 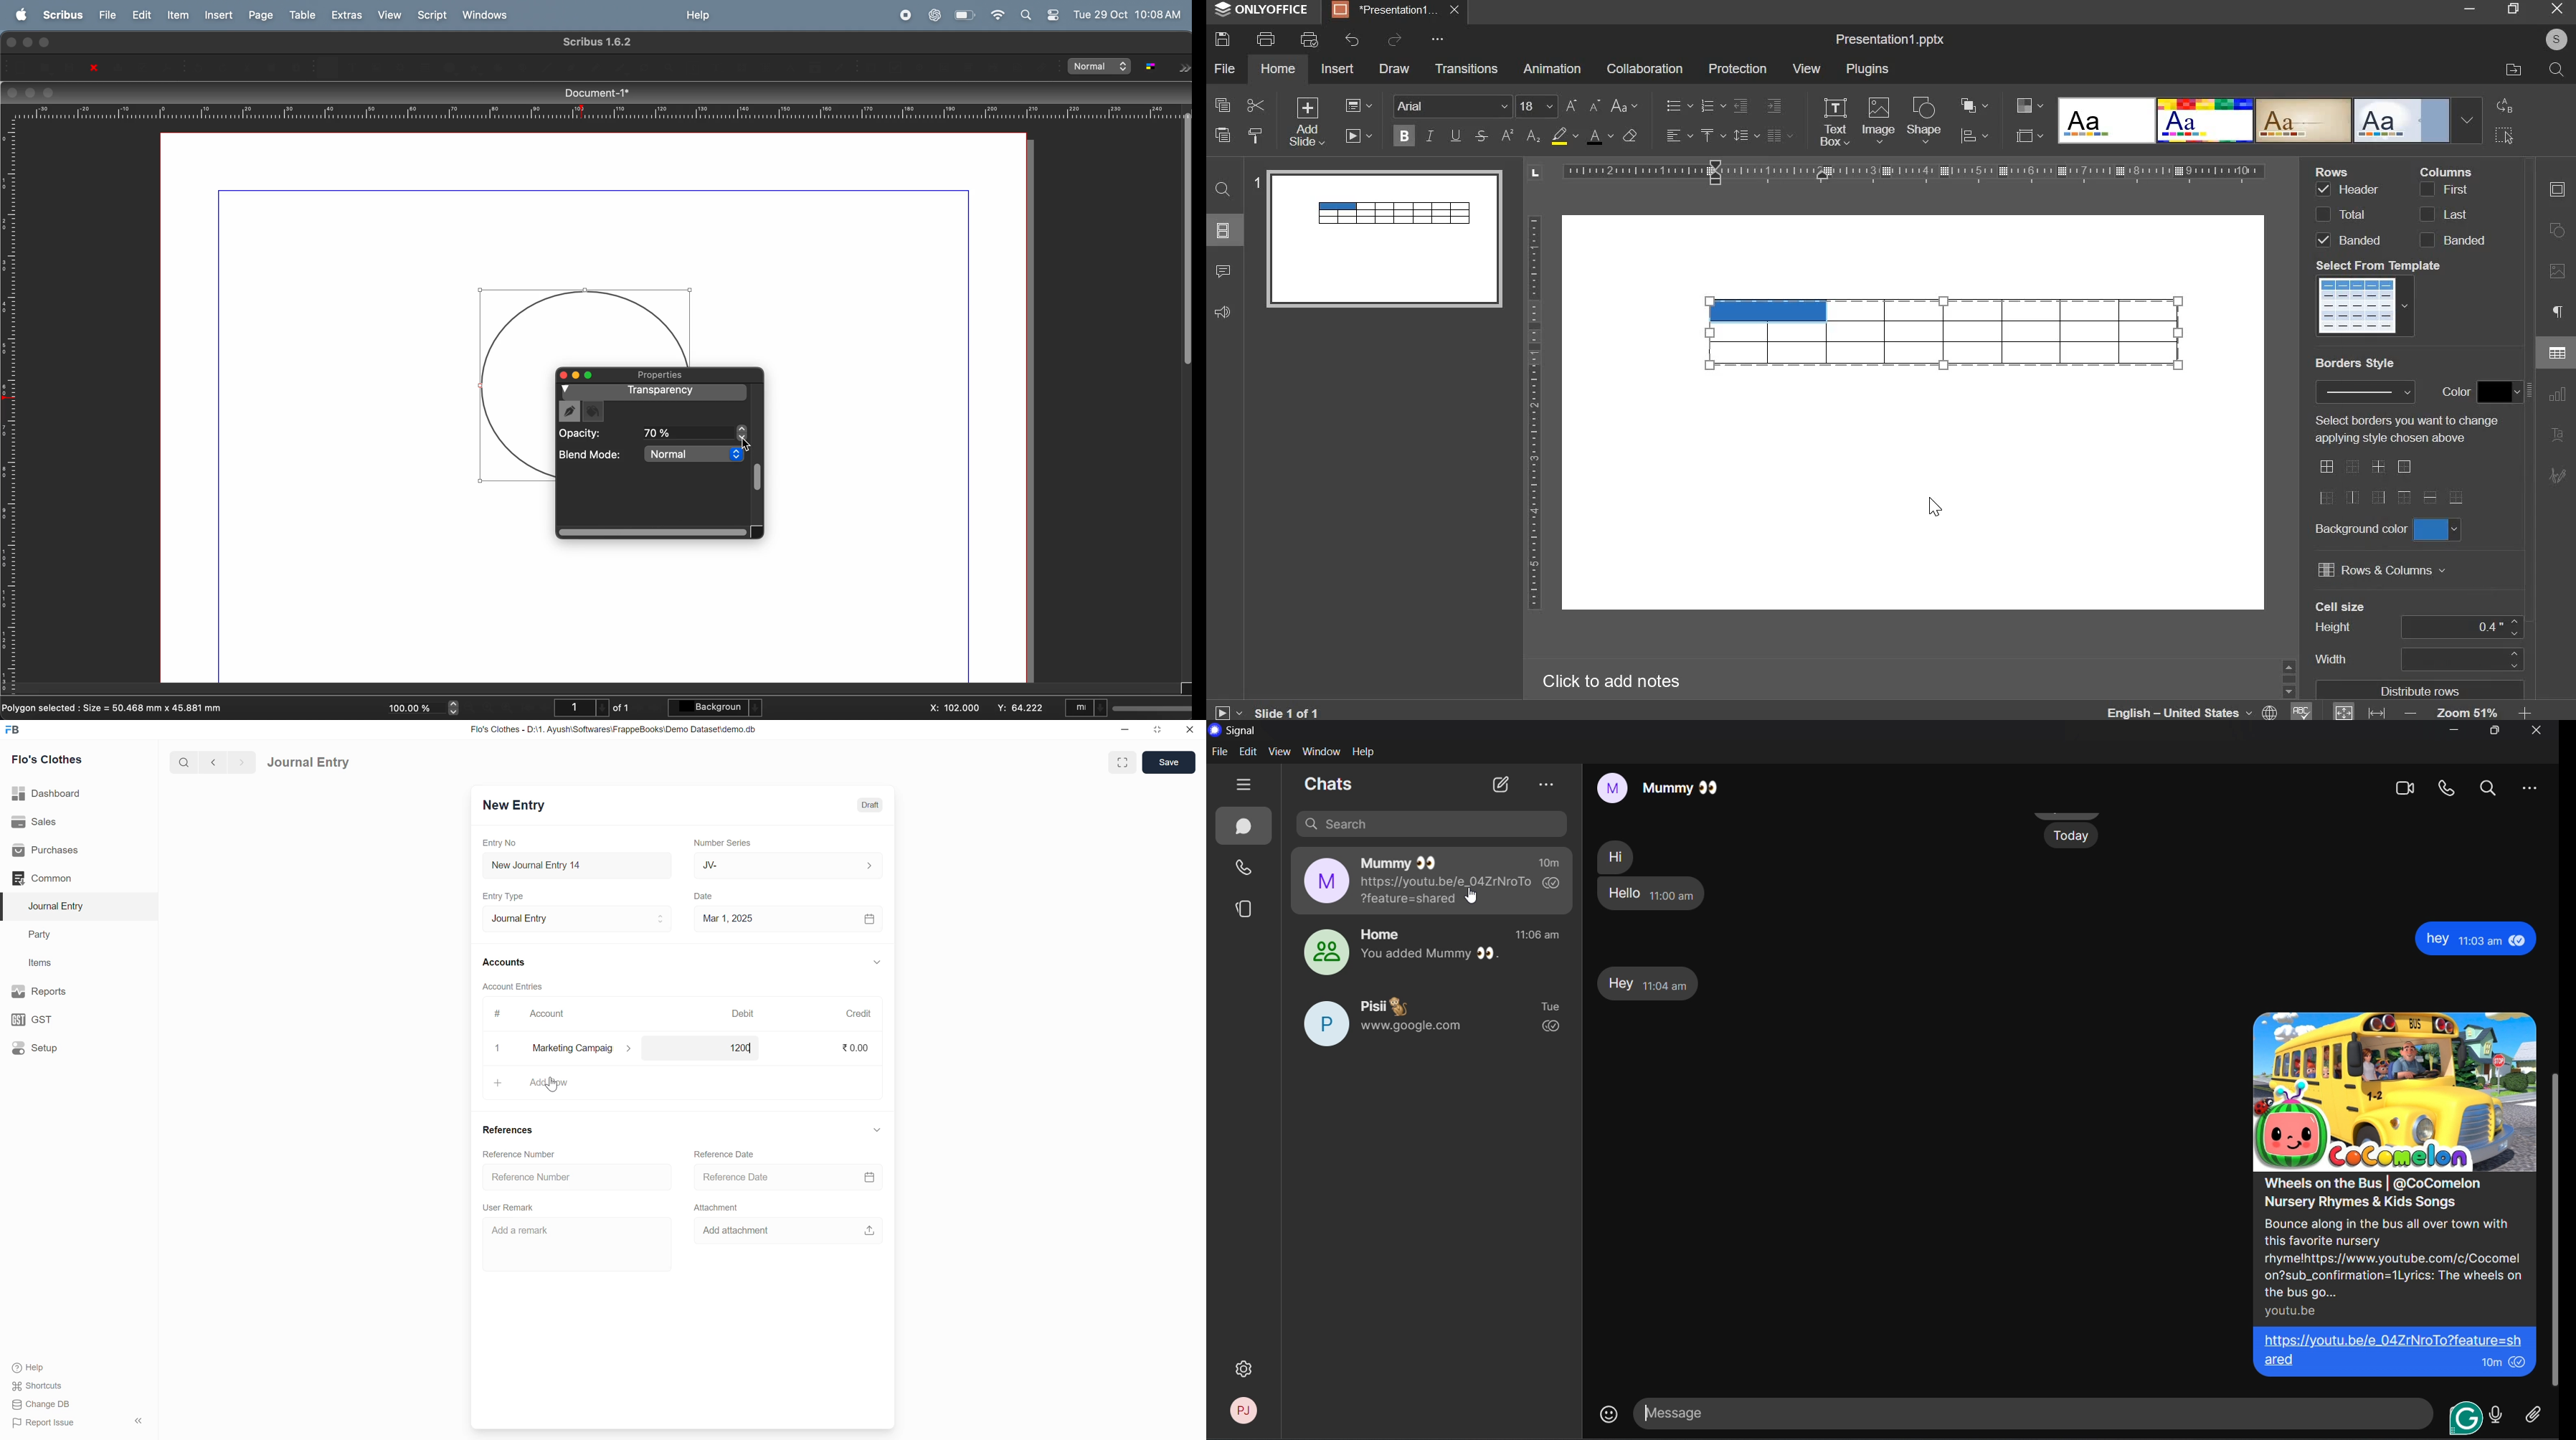 I want to click on video call, so click(x=2447, y=786).